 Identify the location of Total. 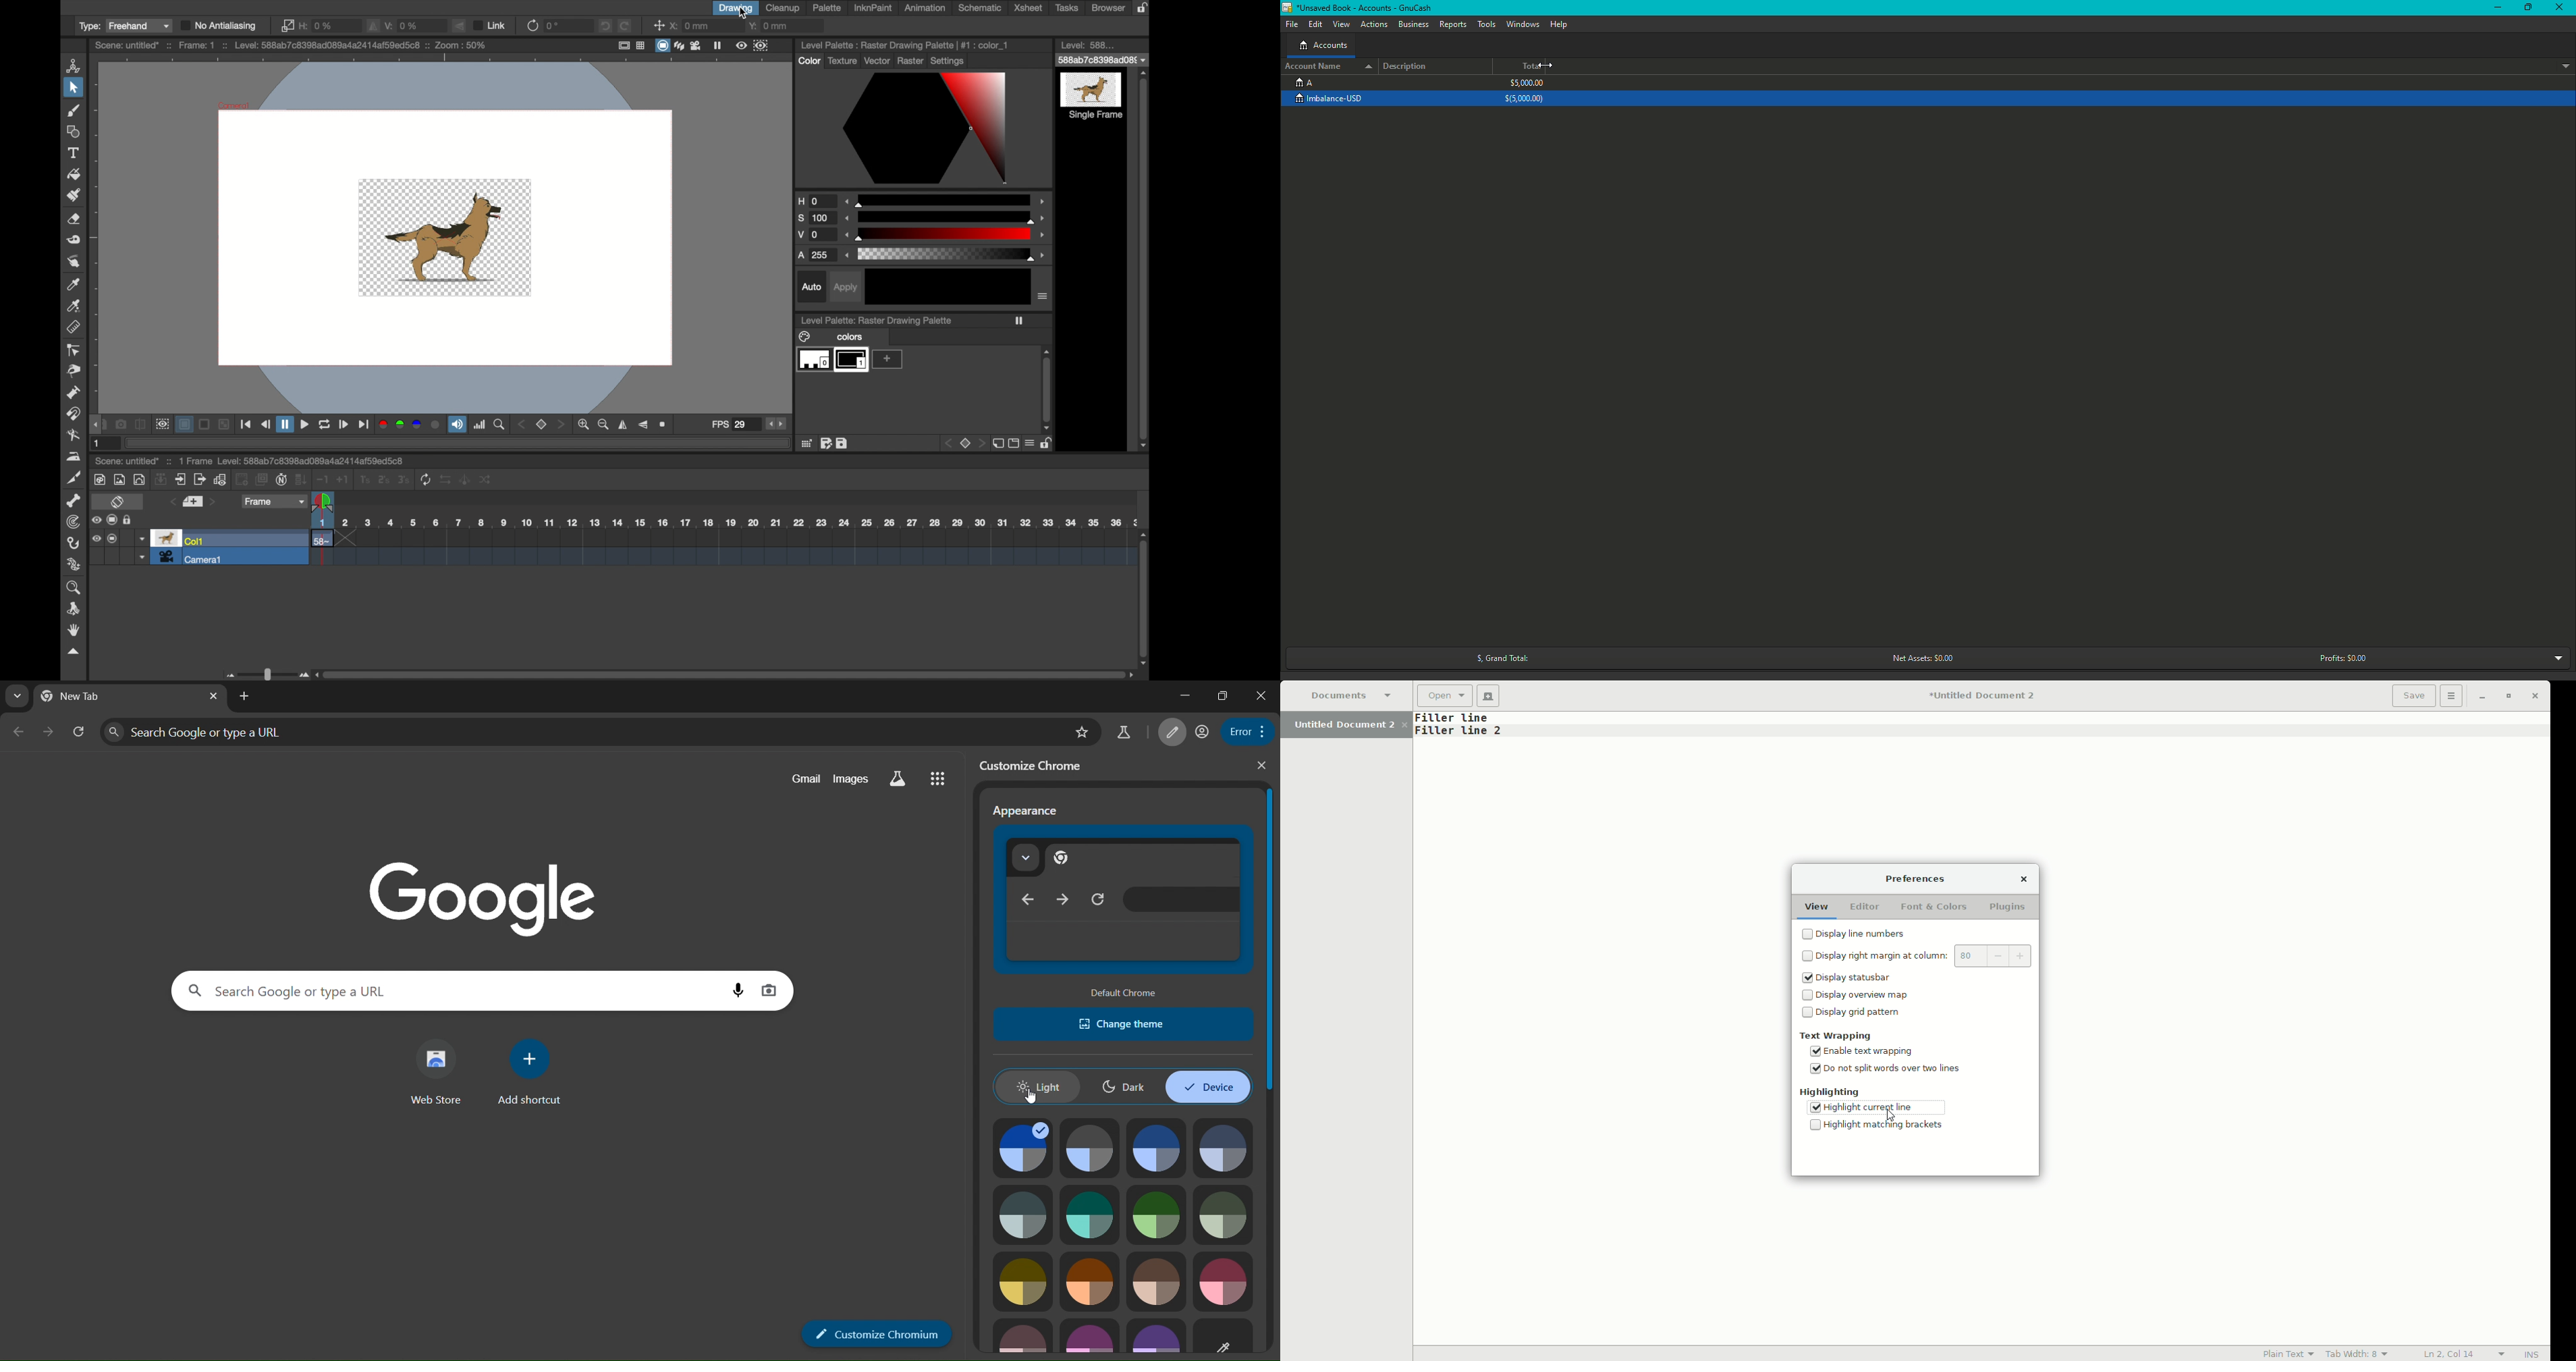
(1532, 67).